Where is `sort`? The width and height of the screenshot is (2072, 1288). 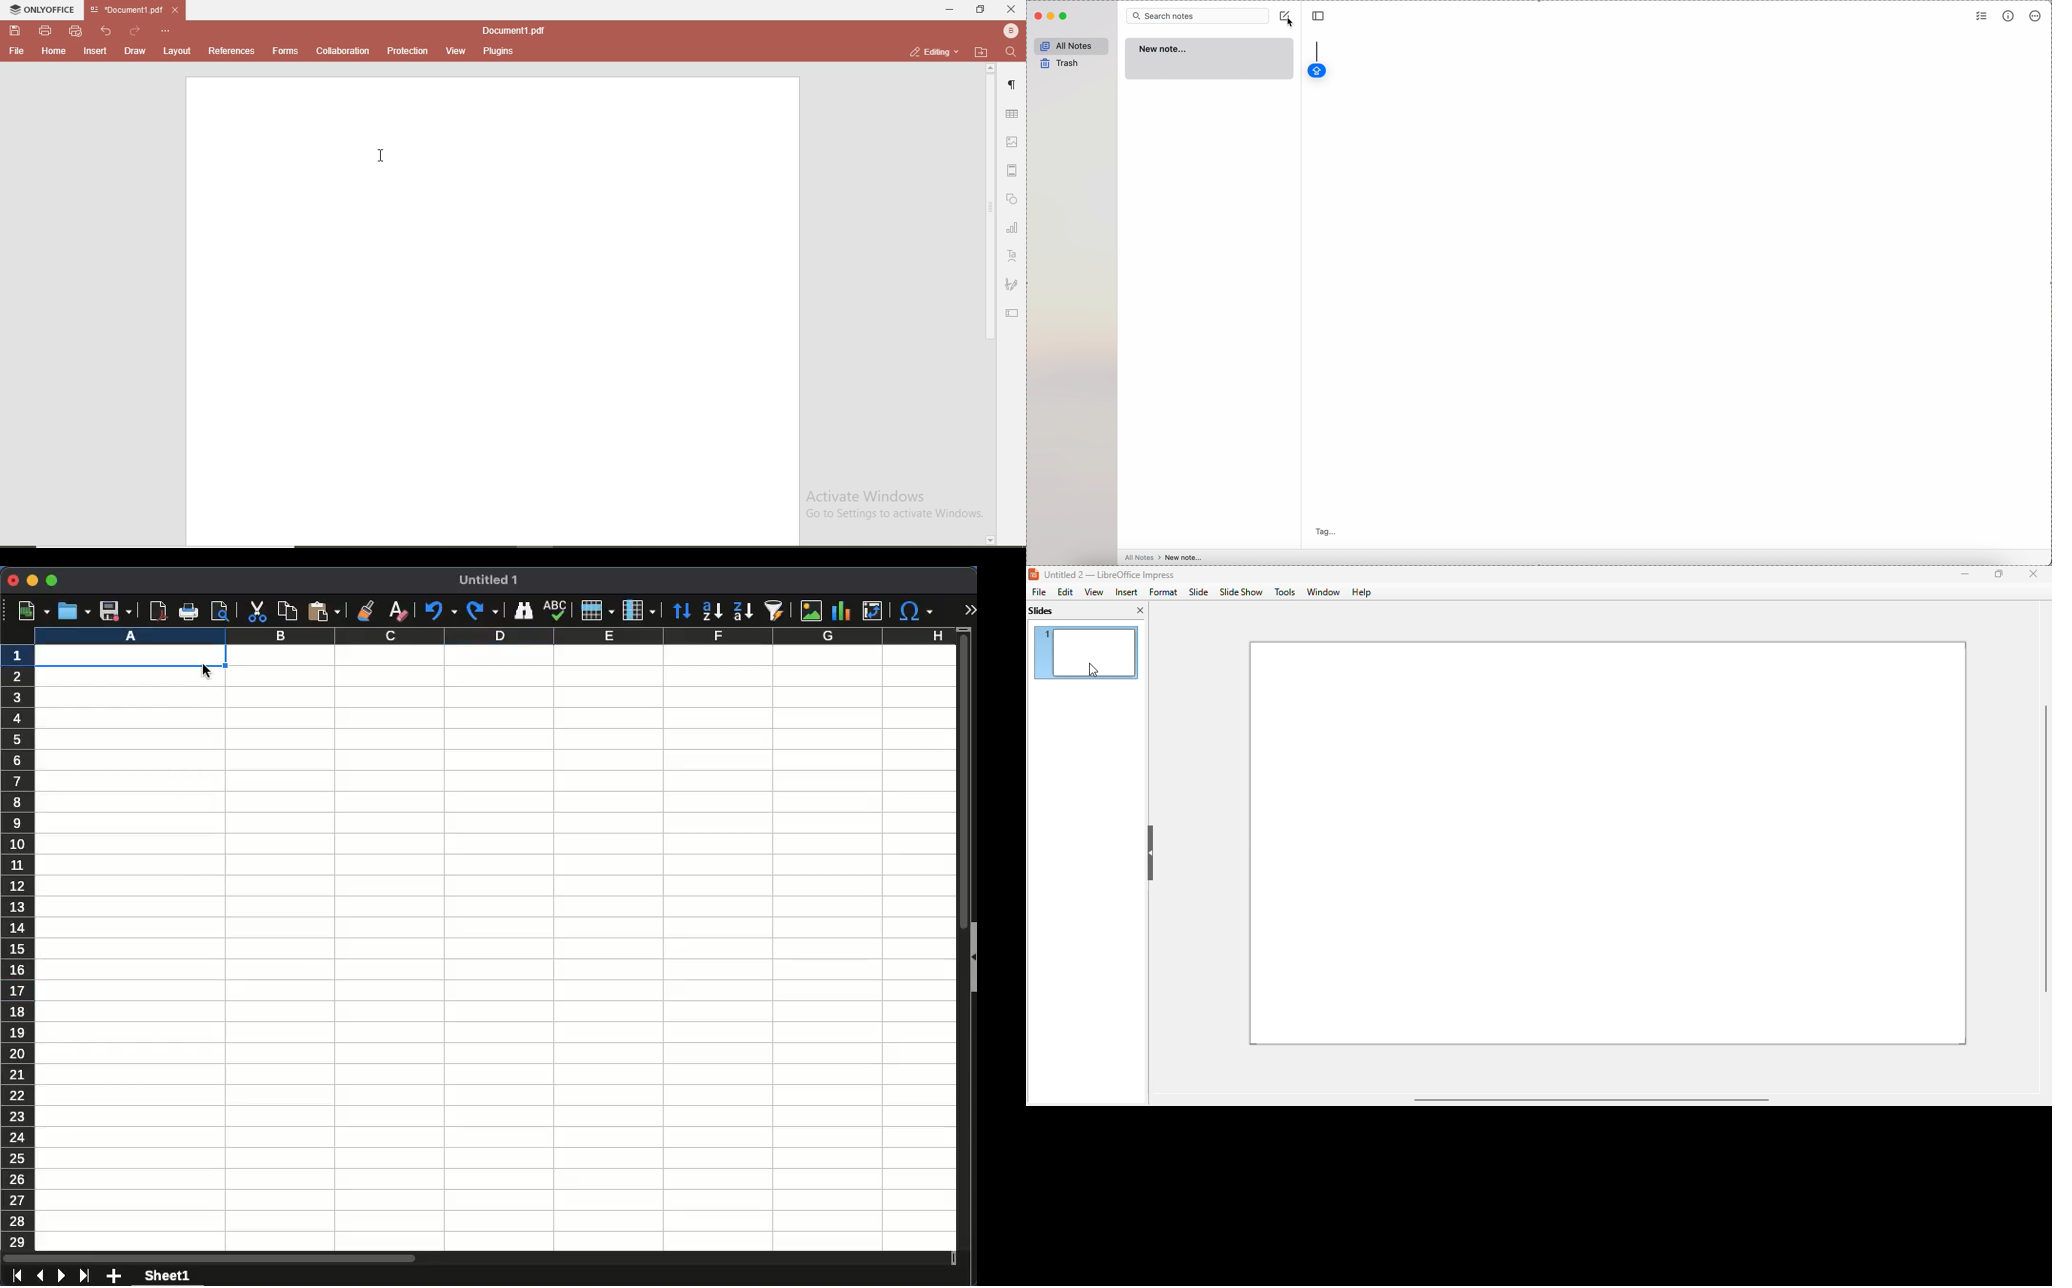 sort is located at coordinates (682, 612).